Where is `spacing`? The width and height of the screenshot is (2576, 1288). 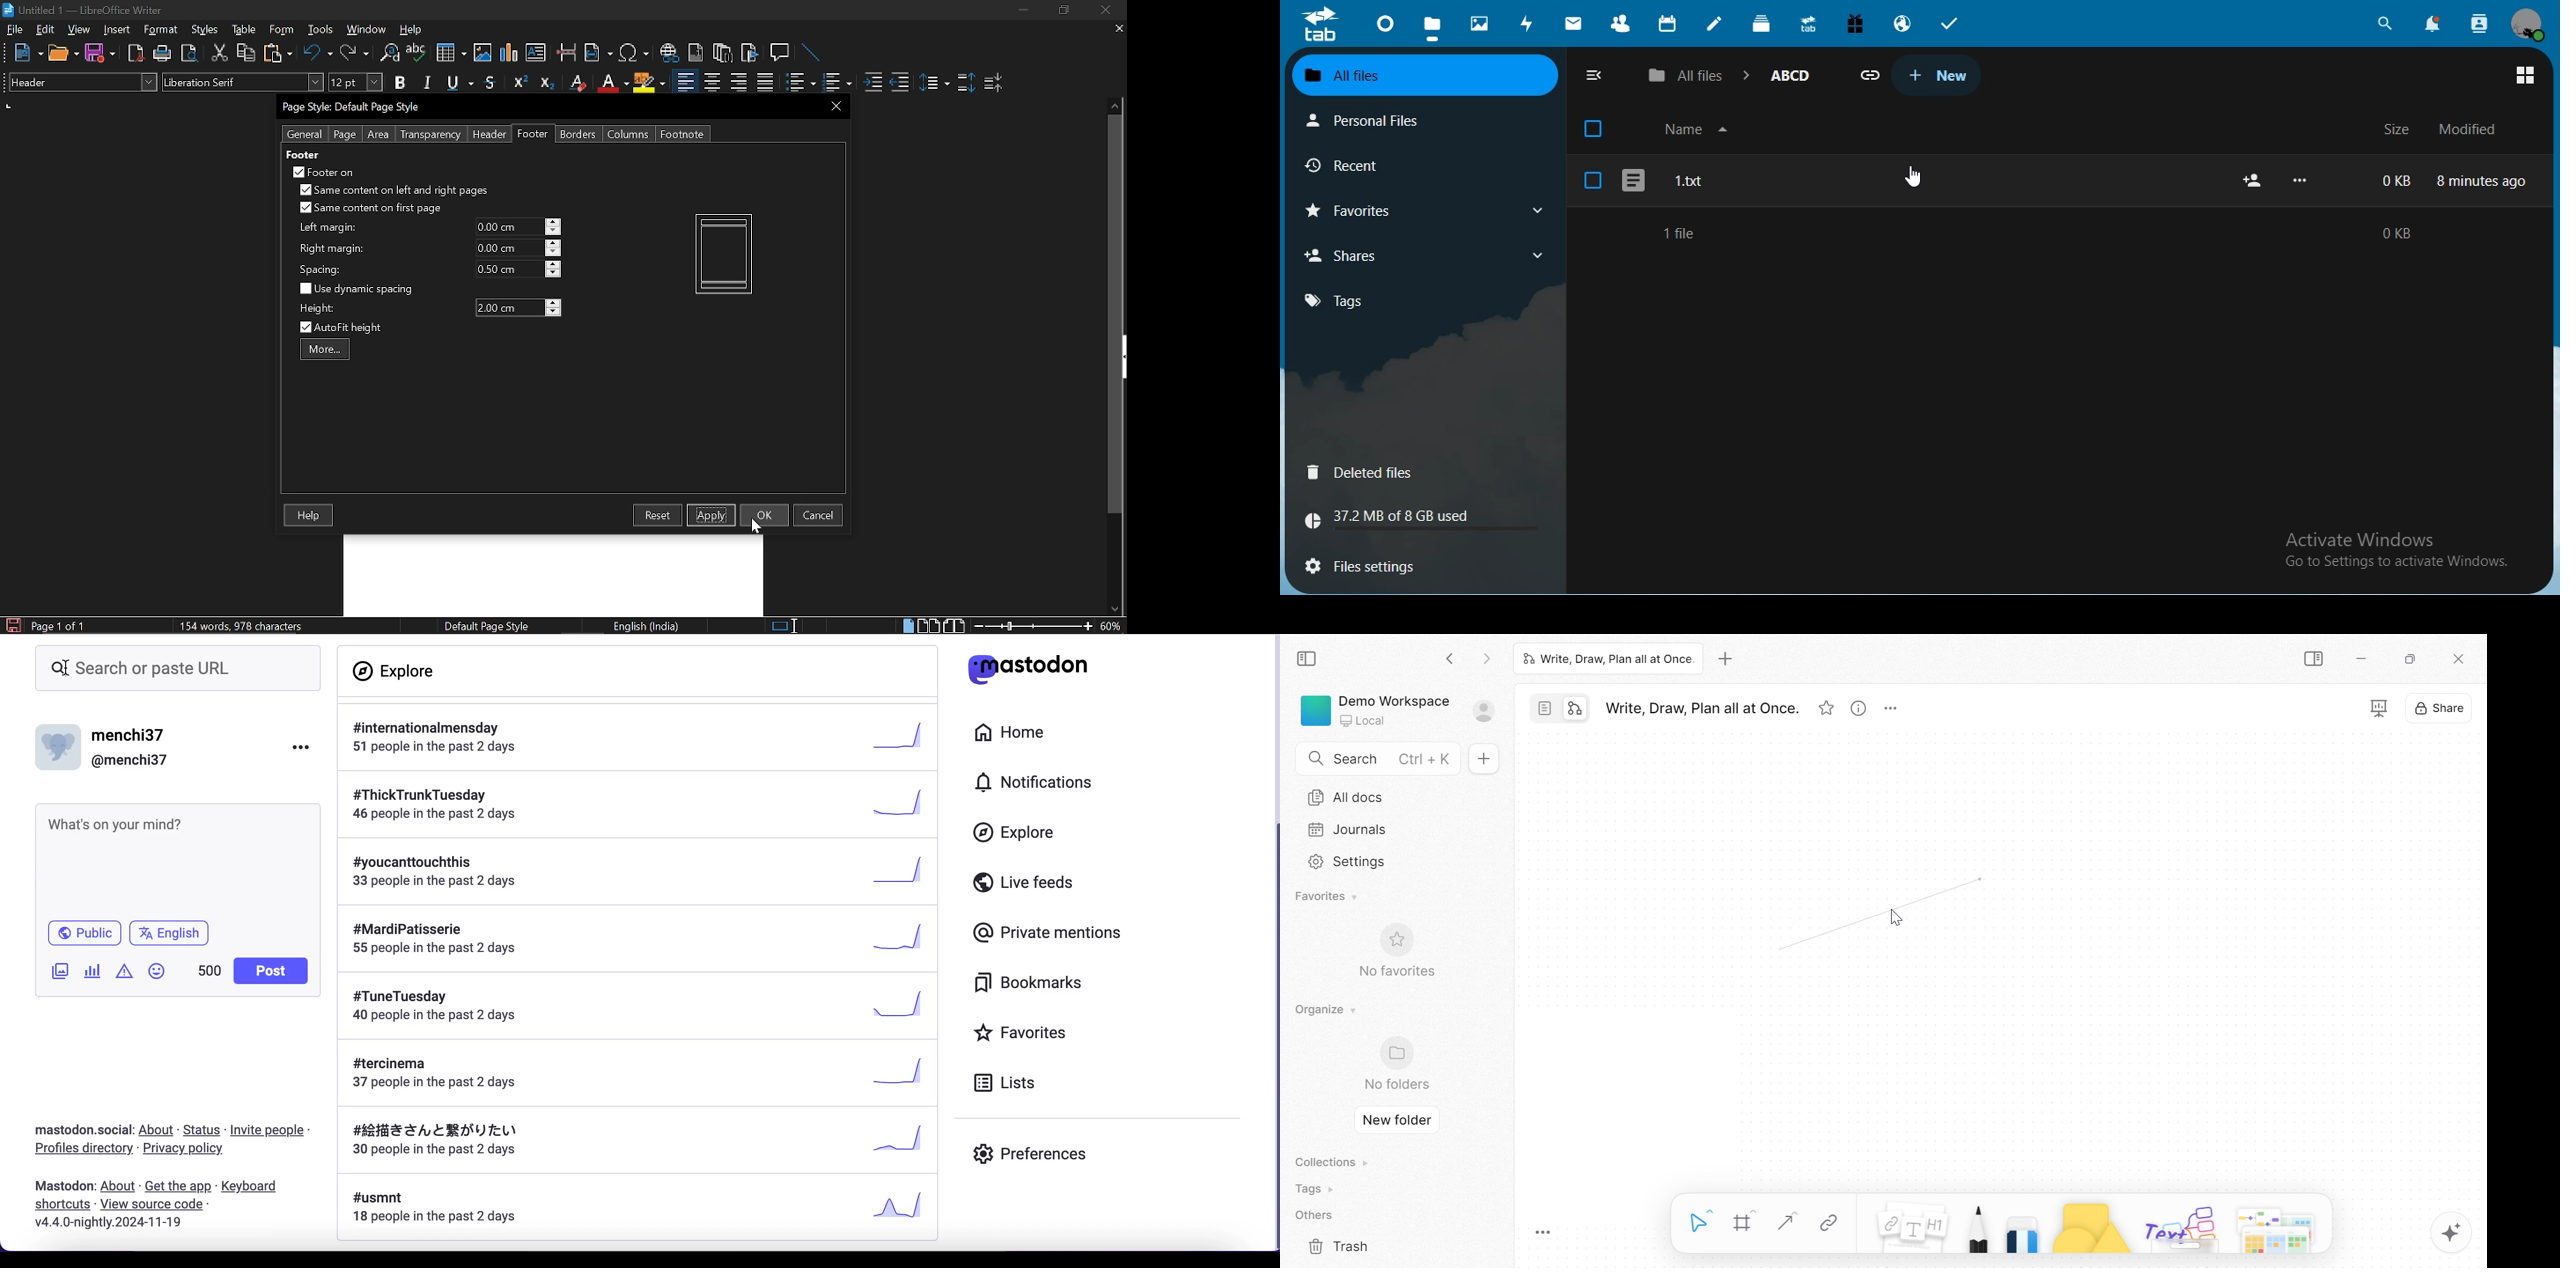 spacing is located at coordinates (323, 269).